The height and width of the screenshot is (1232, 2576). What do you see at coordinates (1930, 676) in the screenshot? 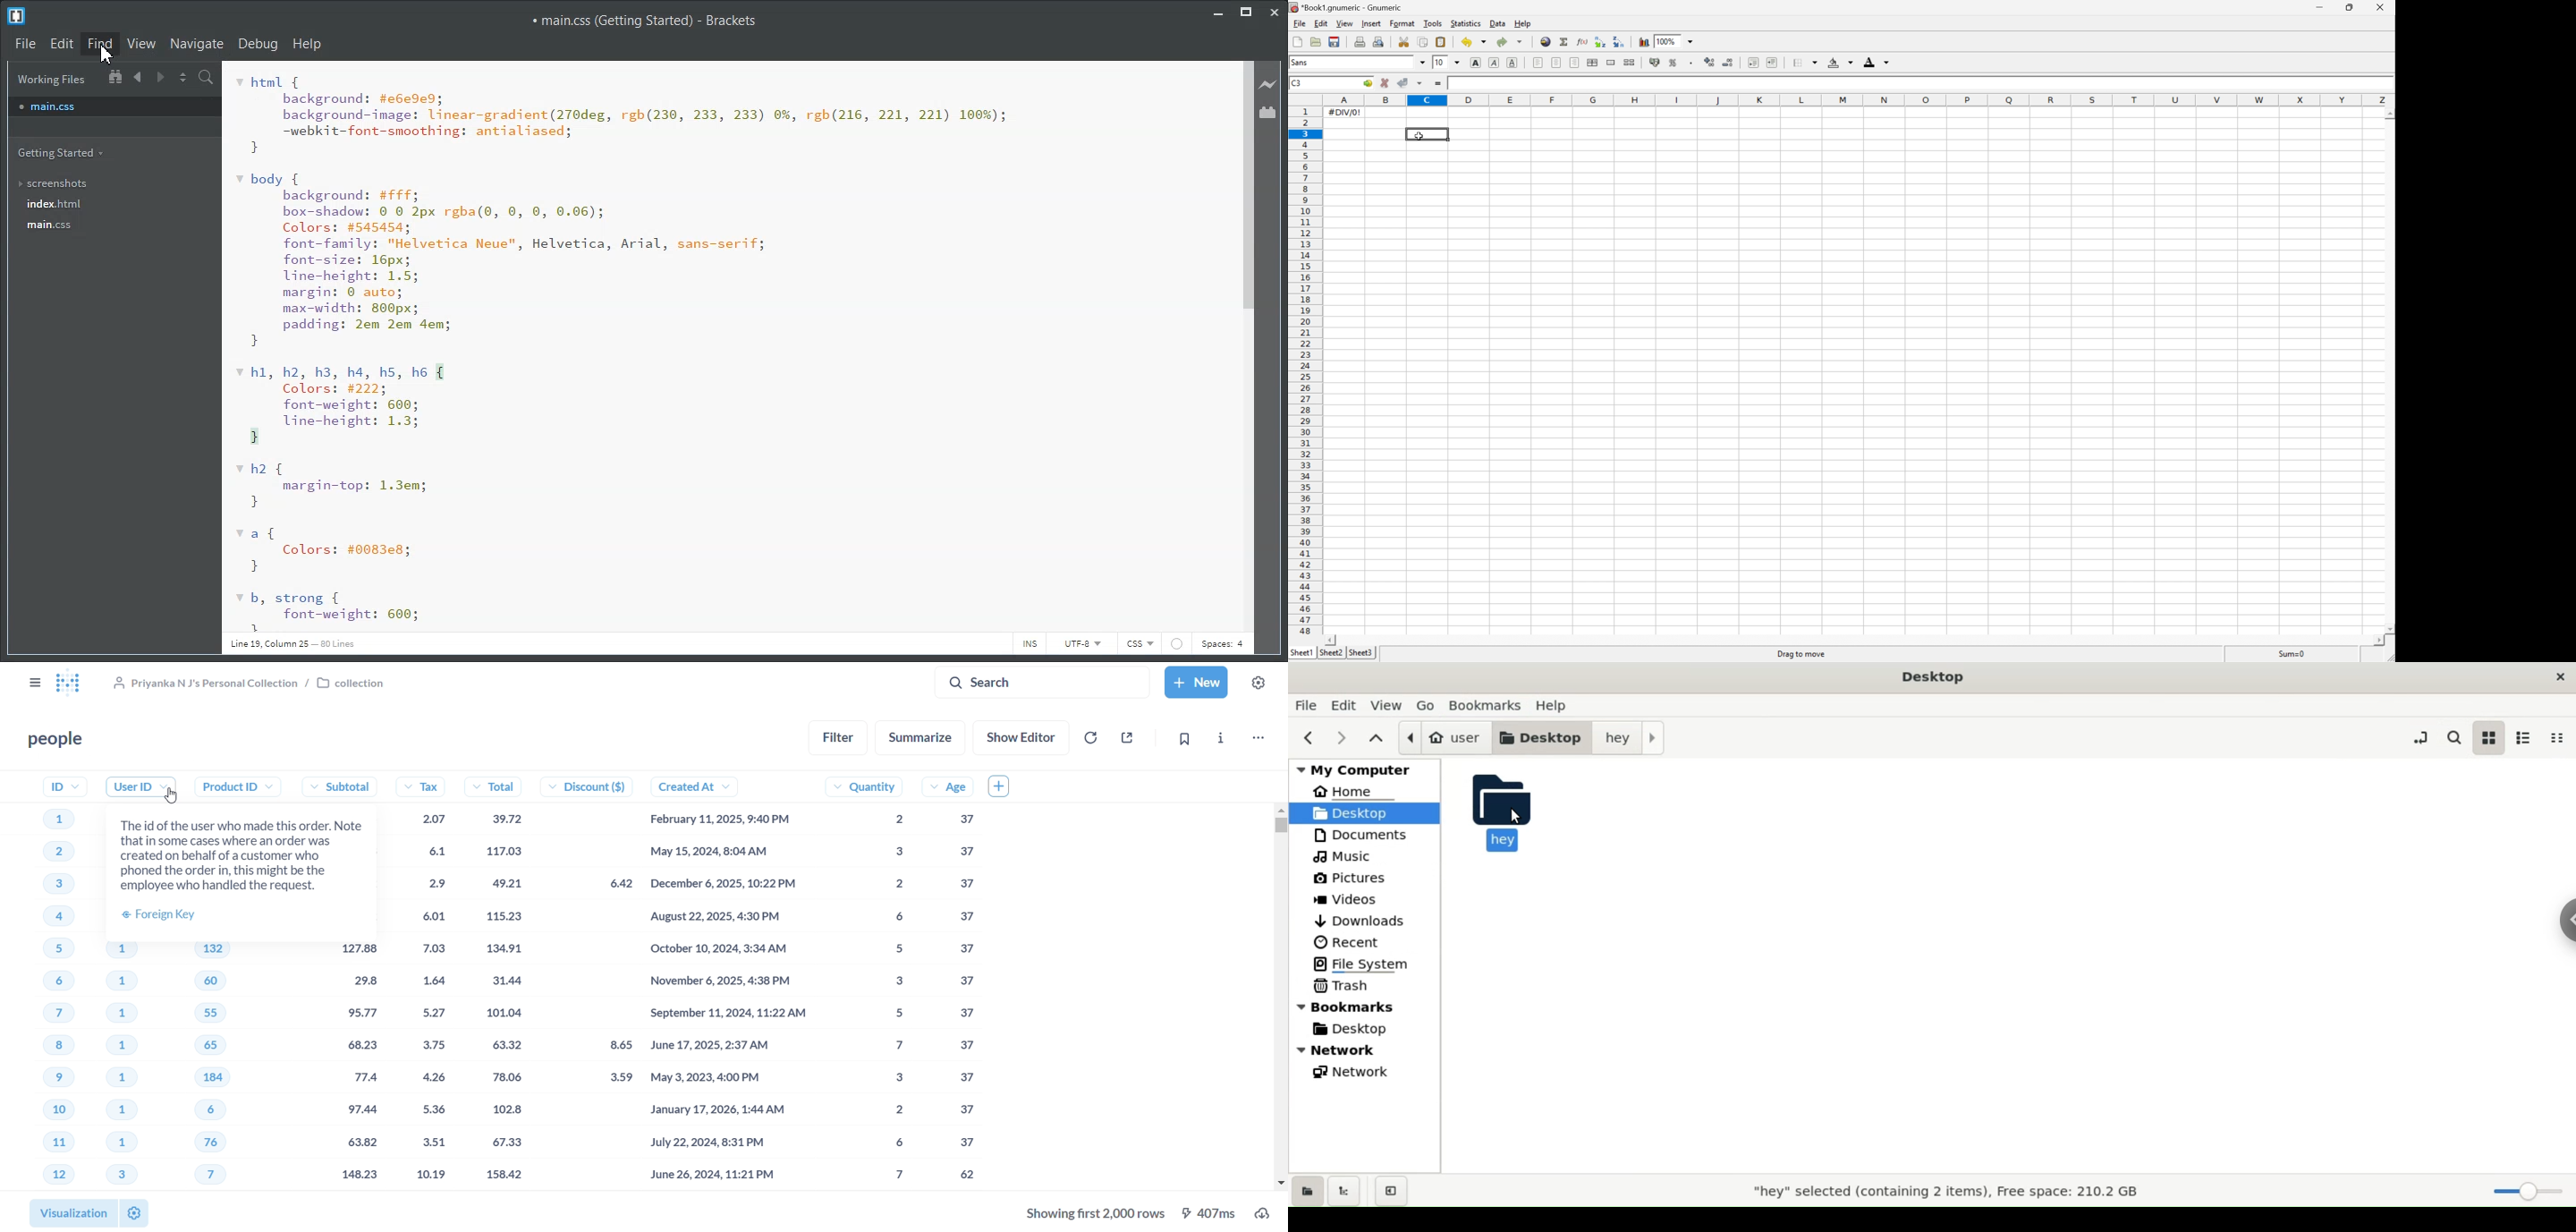
I see `Desktop` at bounding box center [1930, 676].